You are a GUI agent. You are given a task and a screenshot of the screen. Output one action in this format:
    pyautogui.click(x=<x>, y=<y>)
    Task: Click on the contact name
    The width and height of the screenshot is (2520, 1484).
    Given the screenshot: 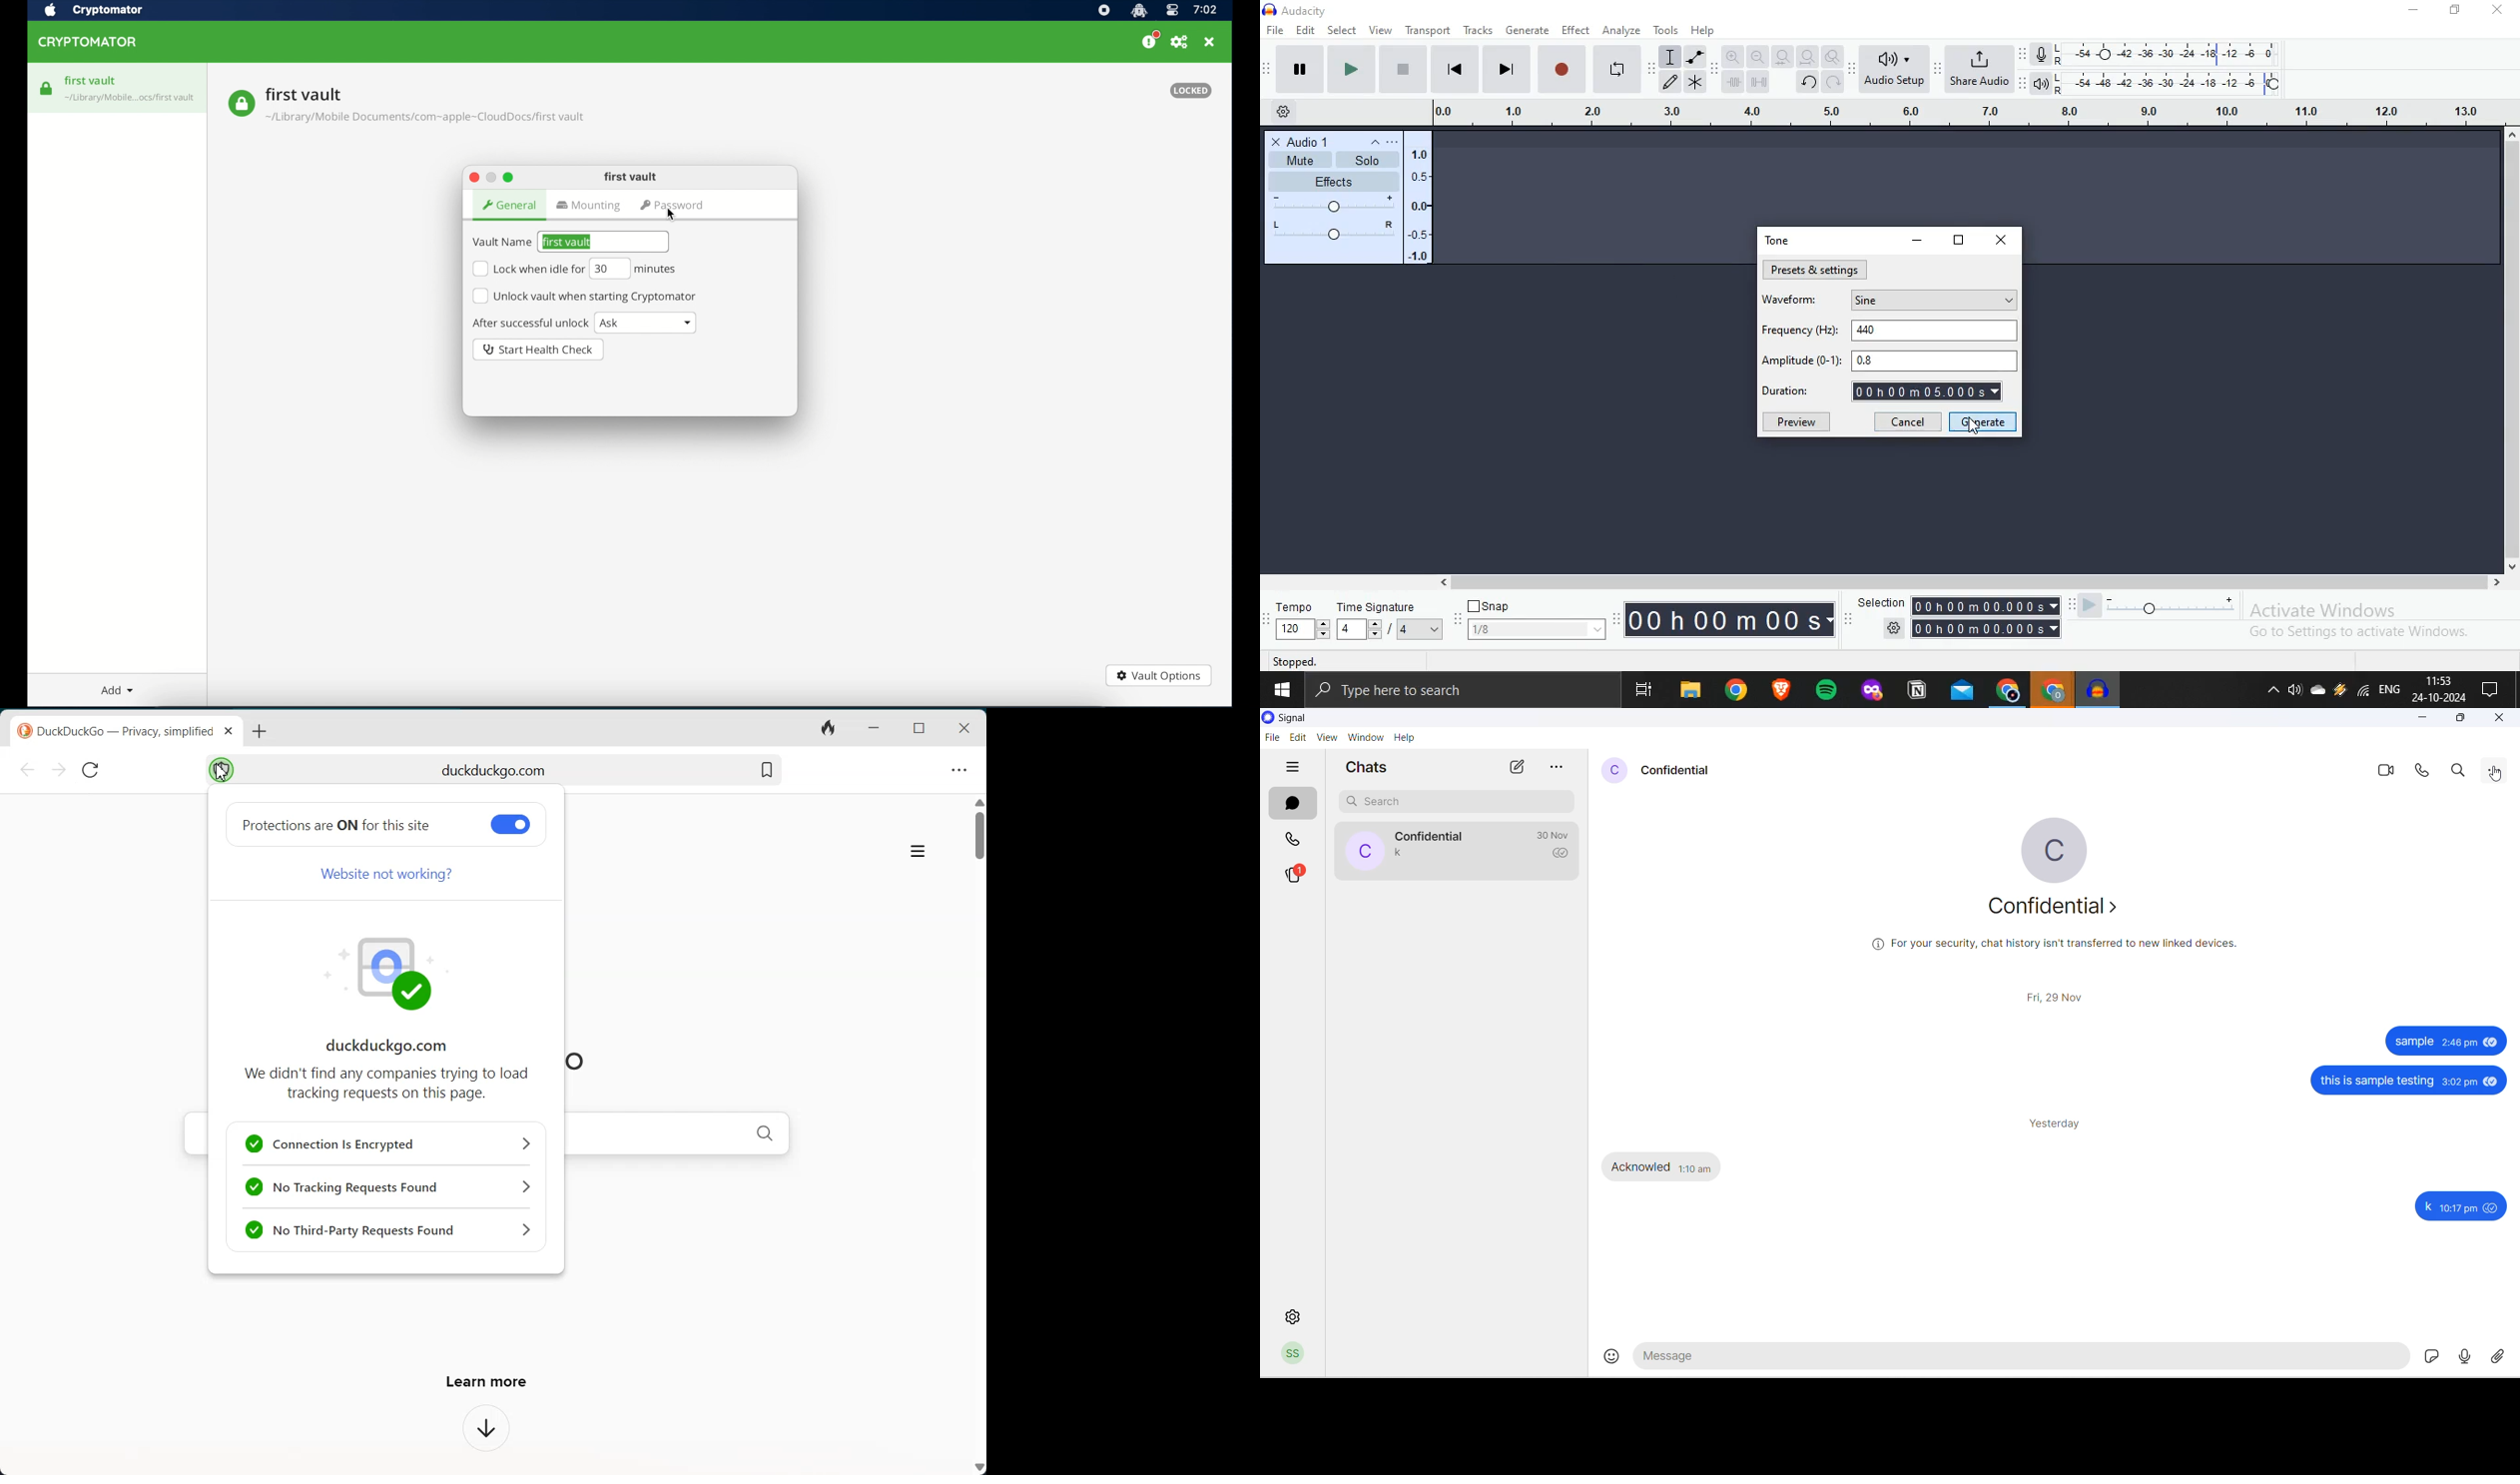 What is the action you would take?
    pyautogui.click(x=1685, y=771)
    